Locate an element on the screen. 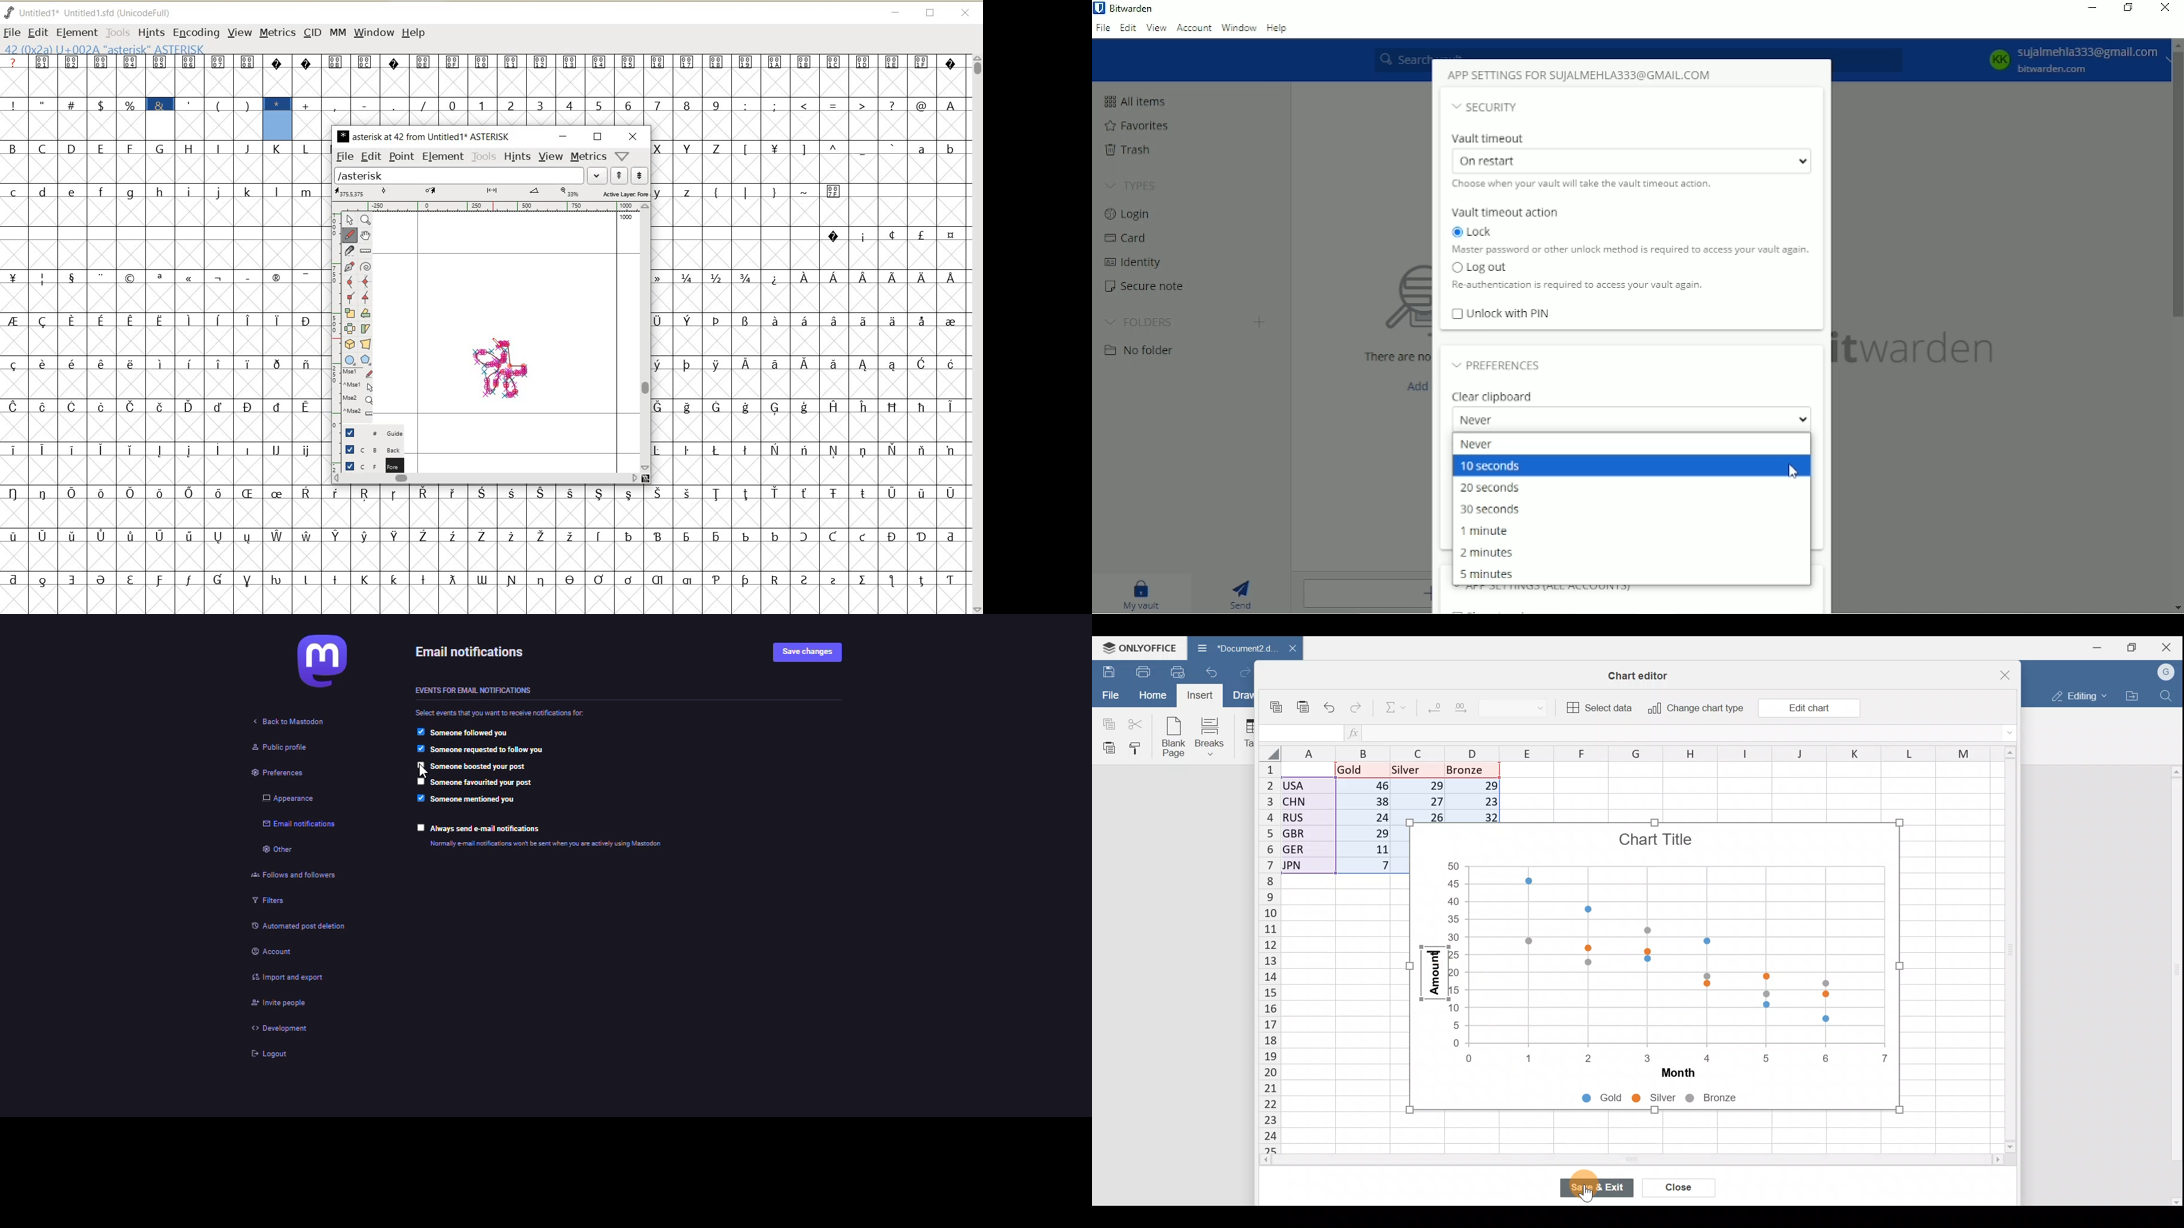 The width and height of the screenshot is (2184, 1232). Paste is located at coordinates (1106, 748).